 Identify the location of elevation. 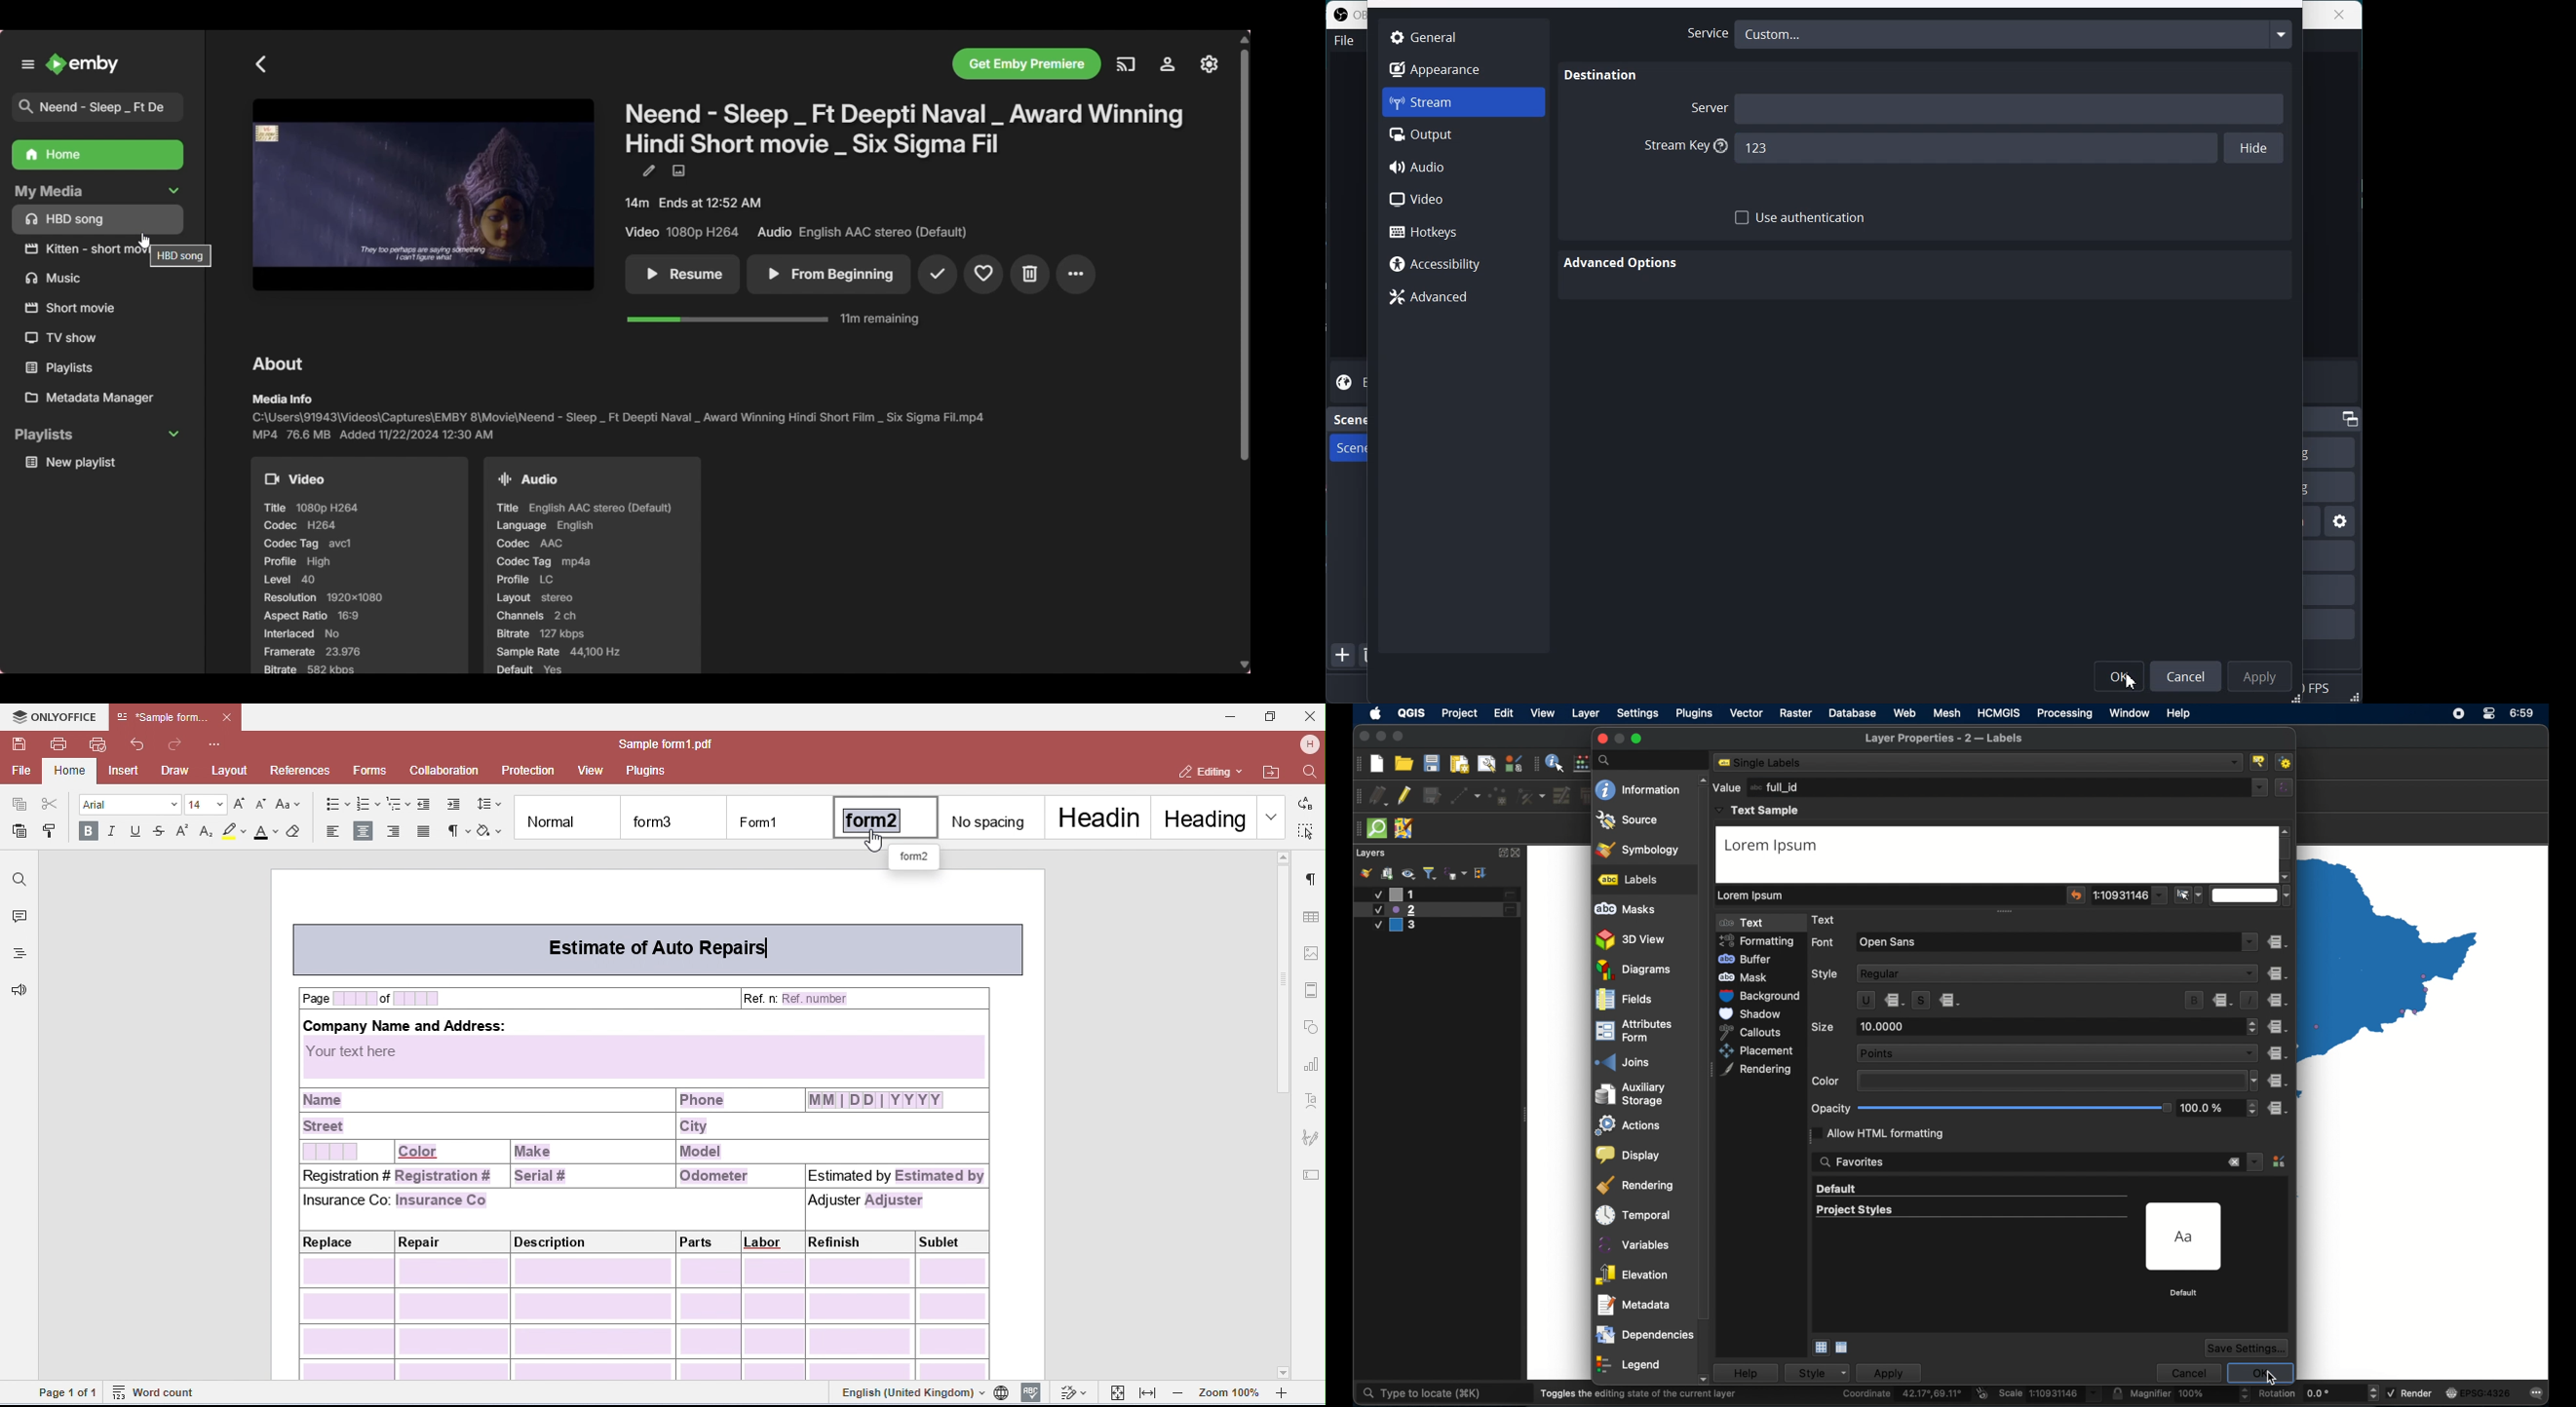
(1632, 1272).